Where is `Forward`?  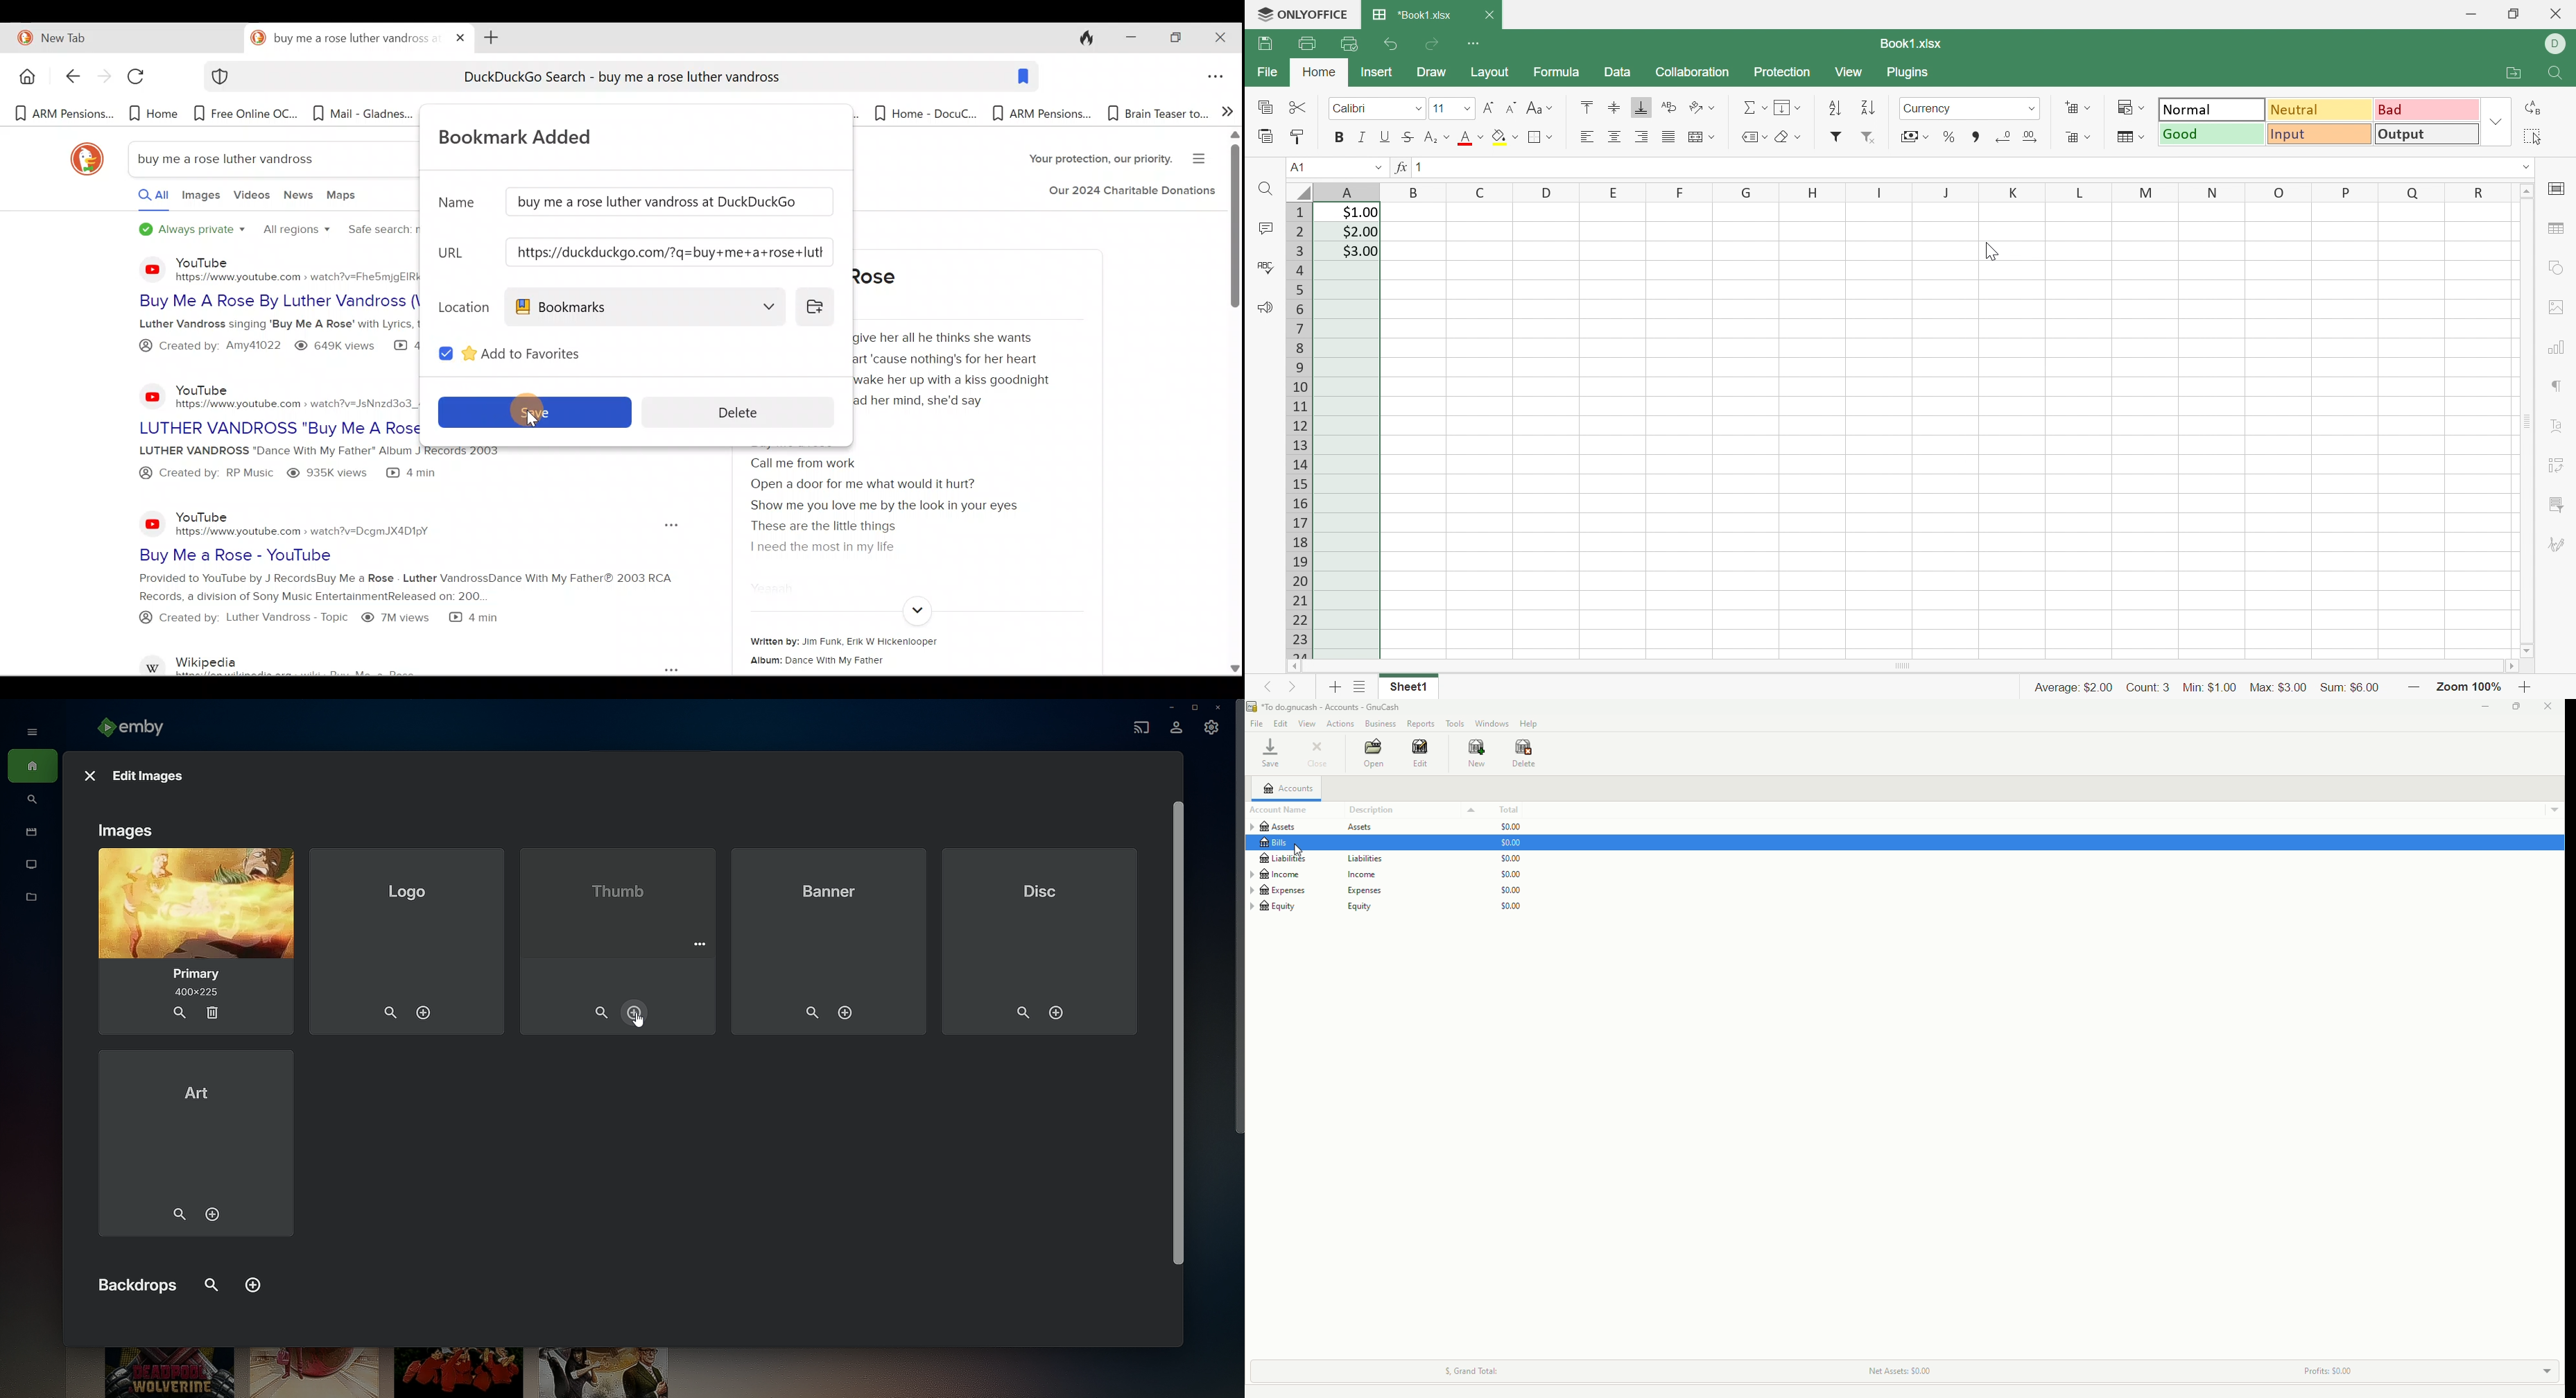 Forward is located at coordinates (102, 78).